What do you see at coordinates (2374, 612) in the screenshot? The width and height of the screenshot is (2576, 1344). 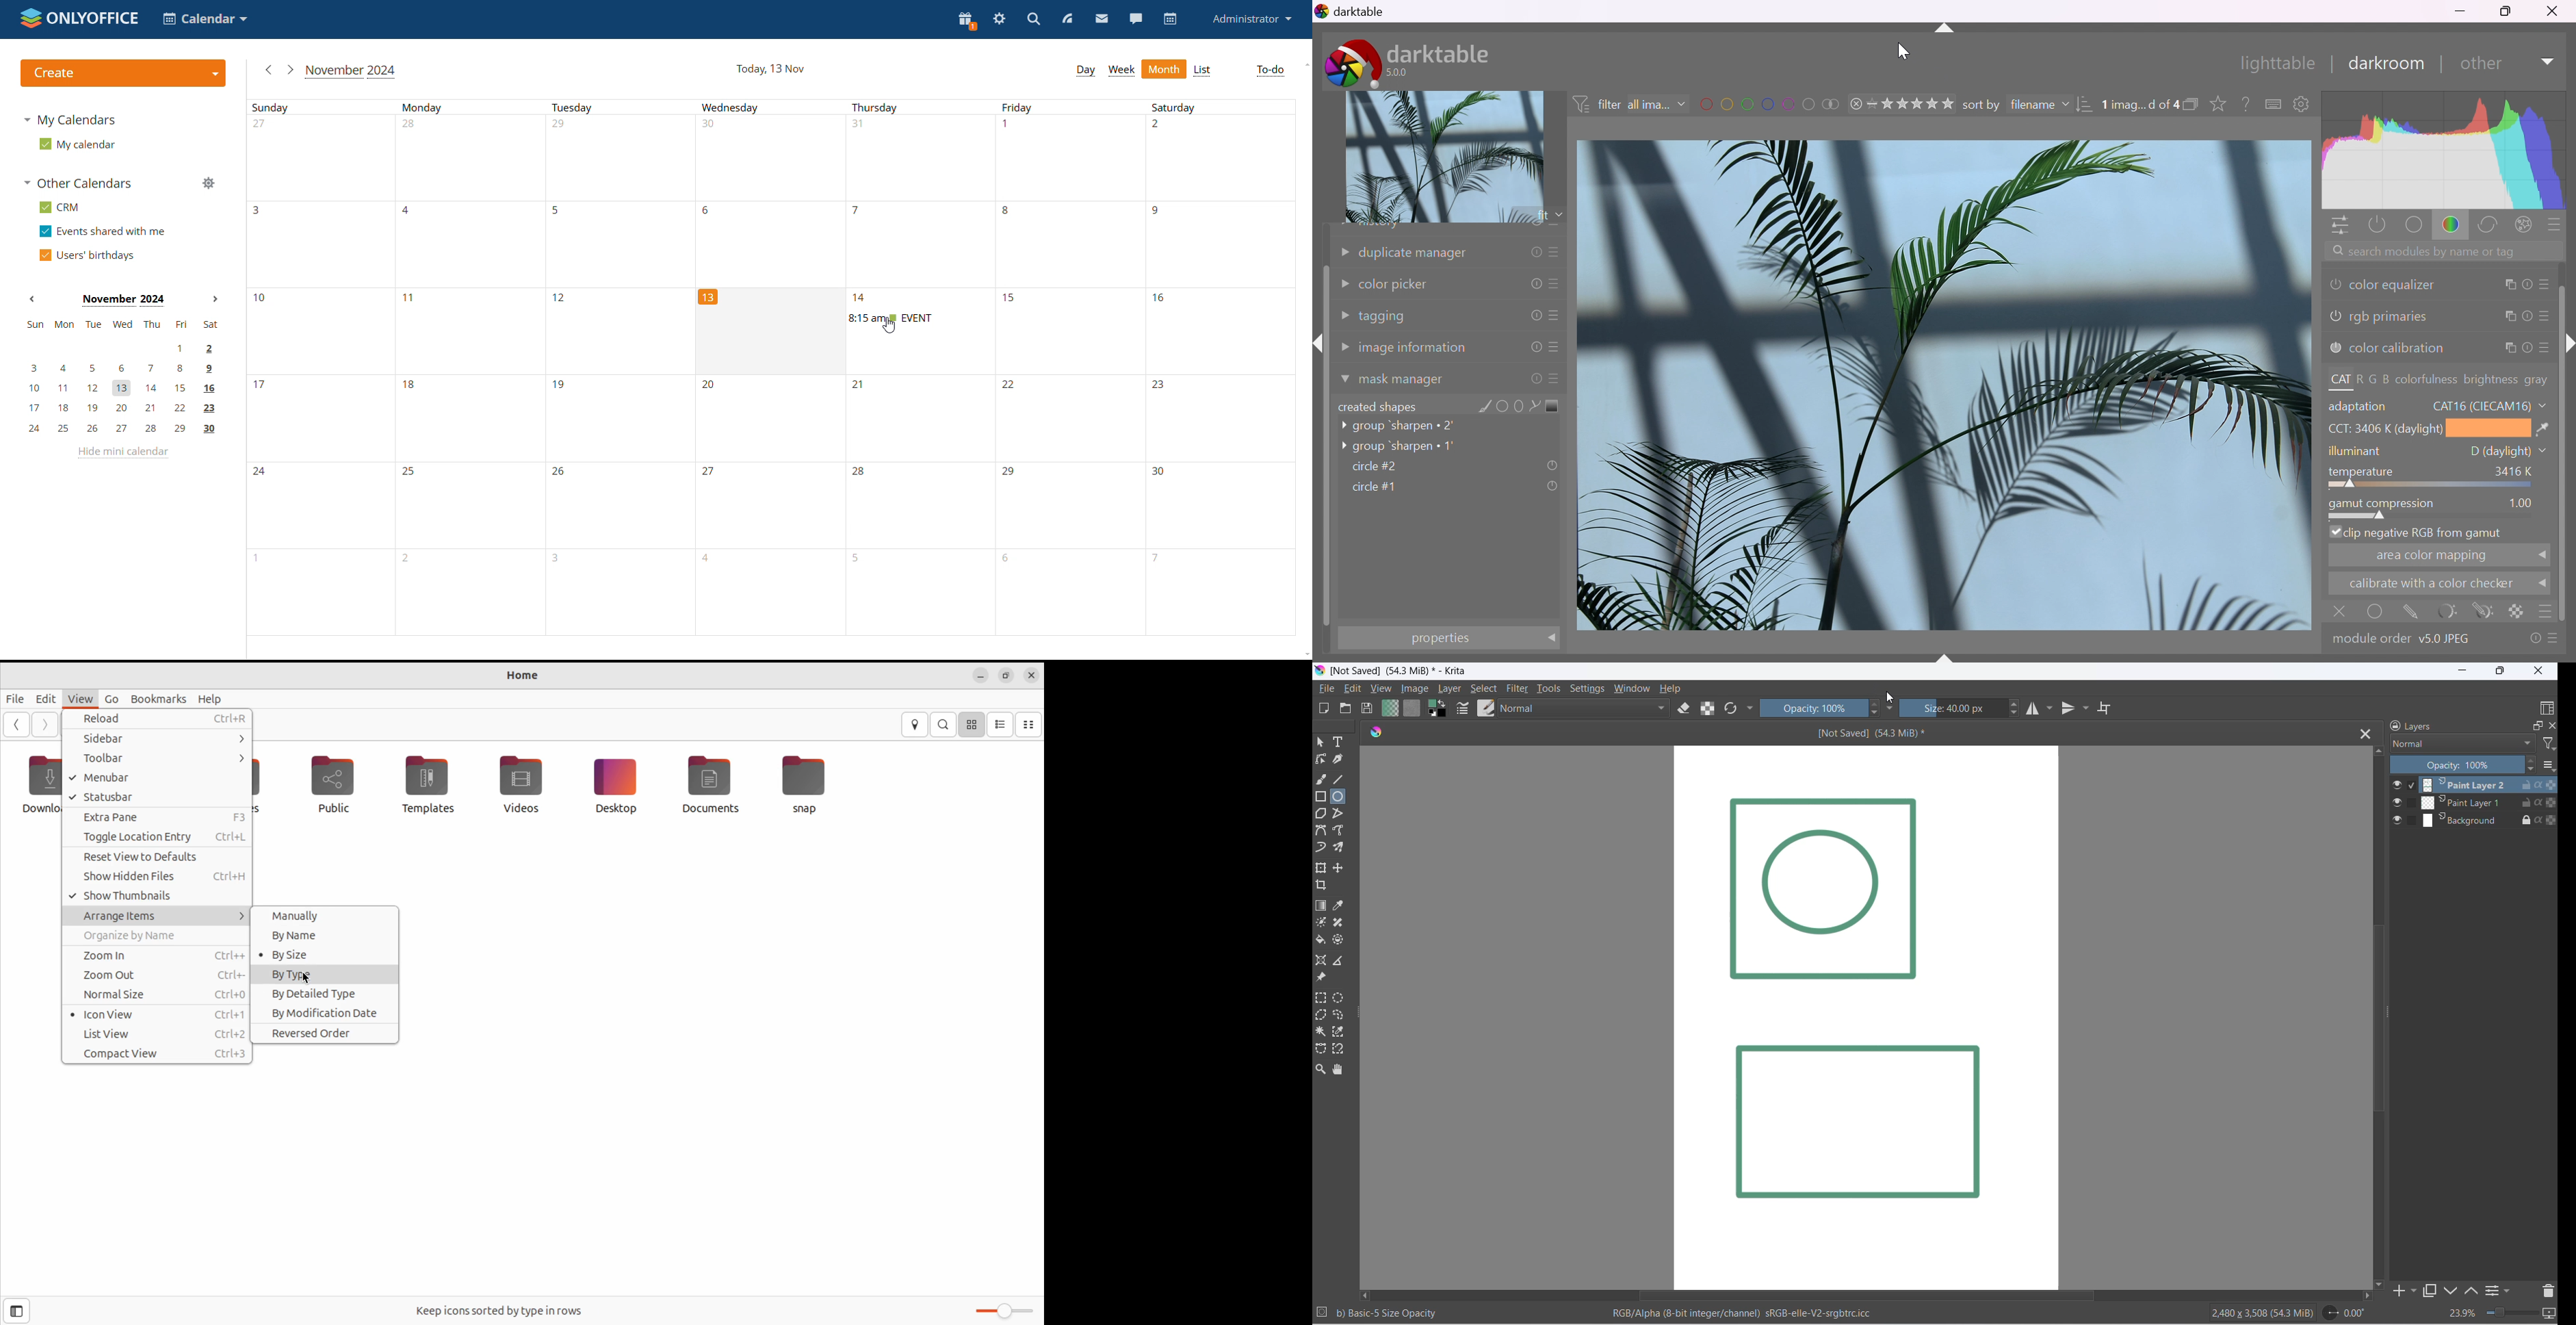 I see `select` at bounding box center [2374, 612].